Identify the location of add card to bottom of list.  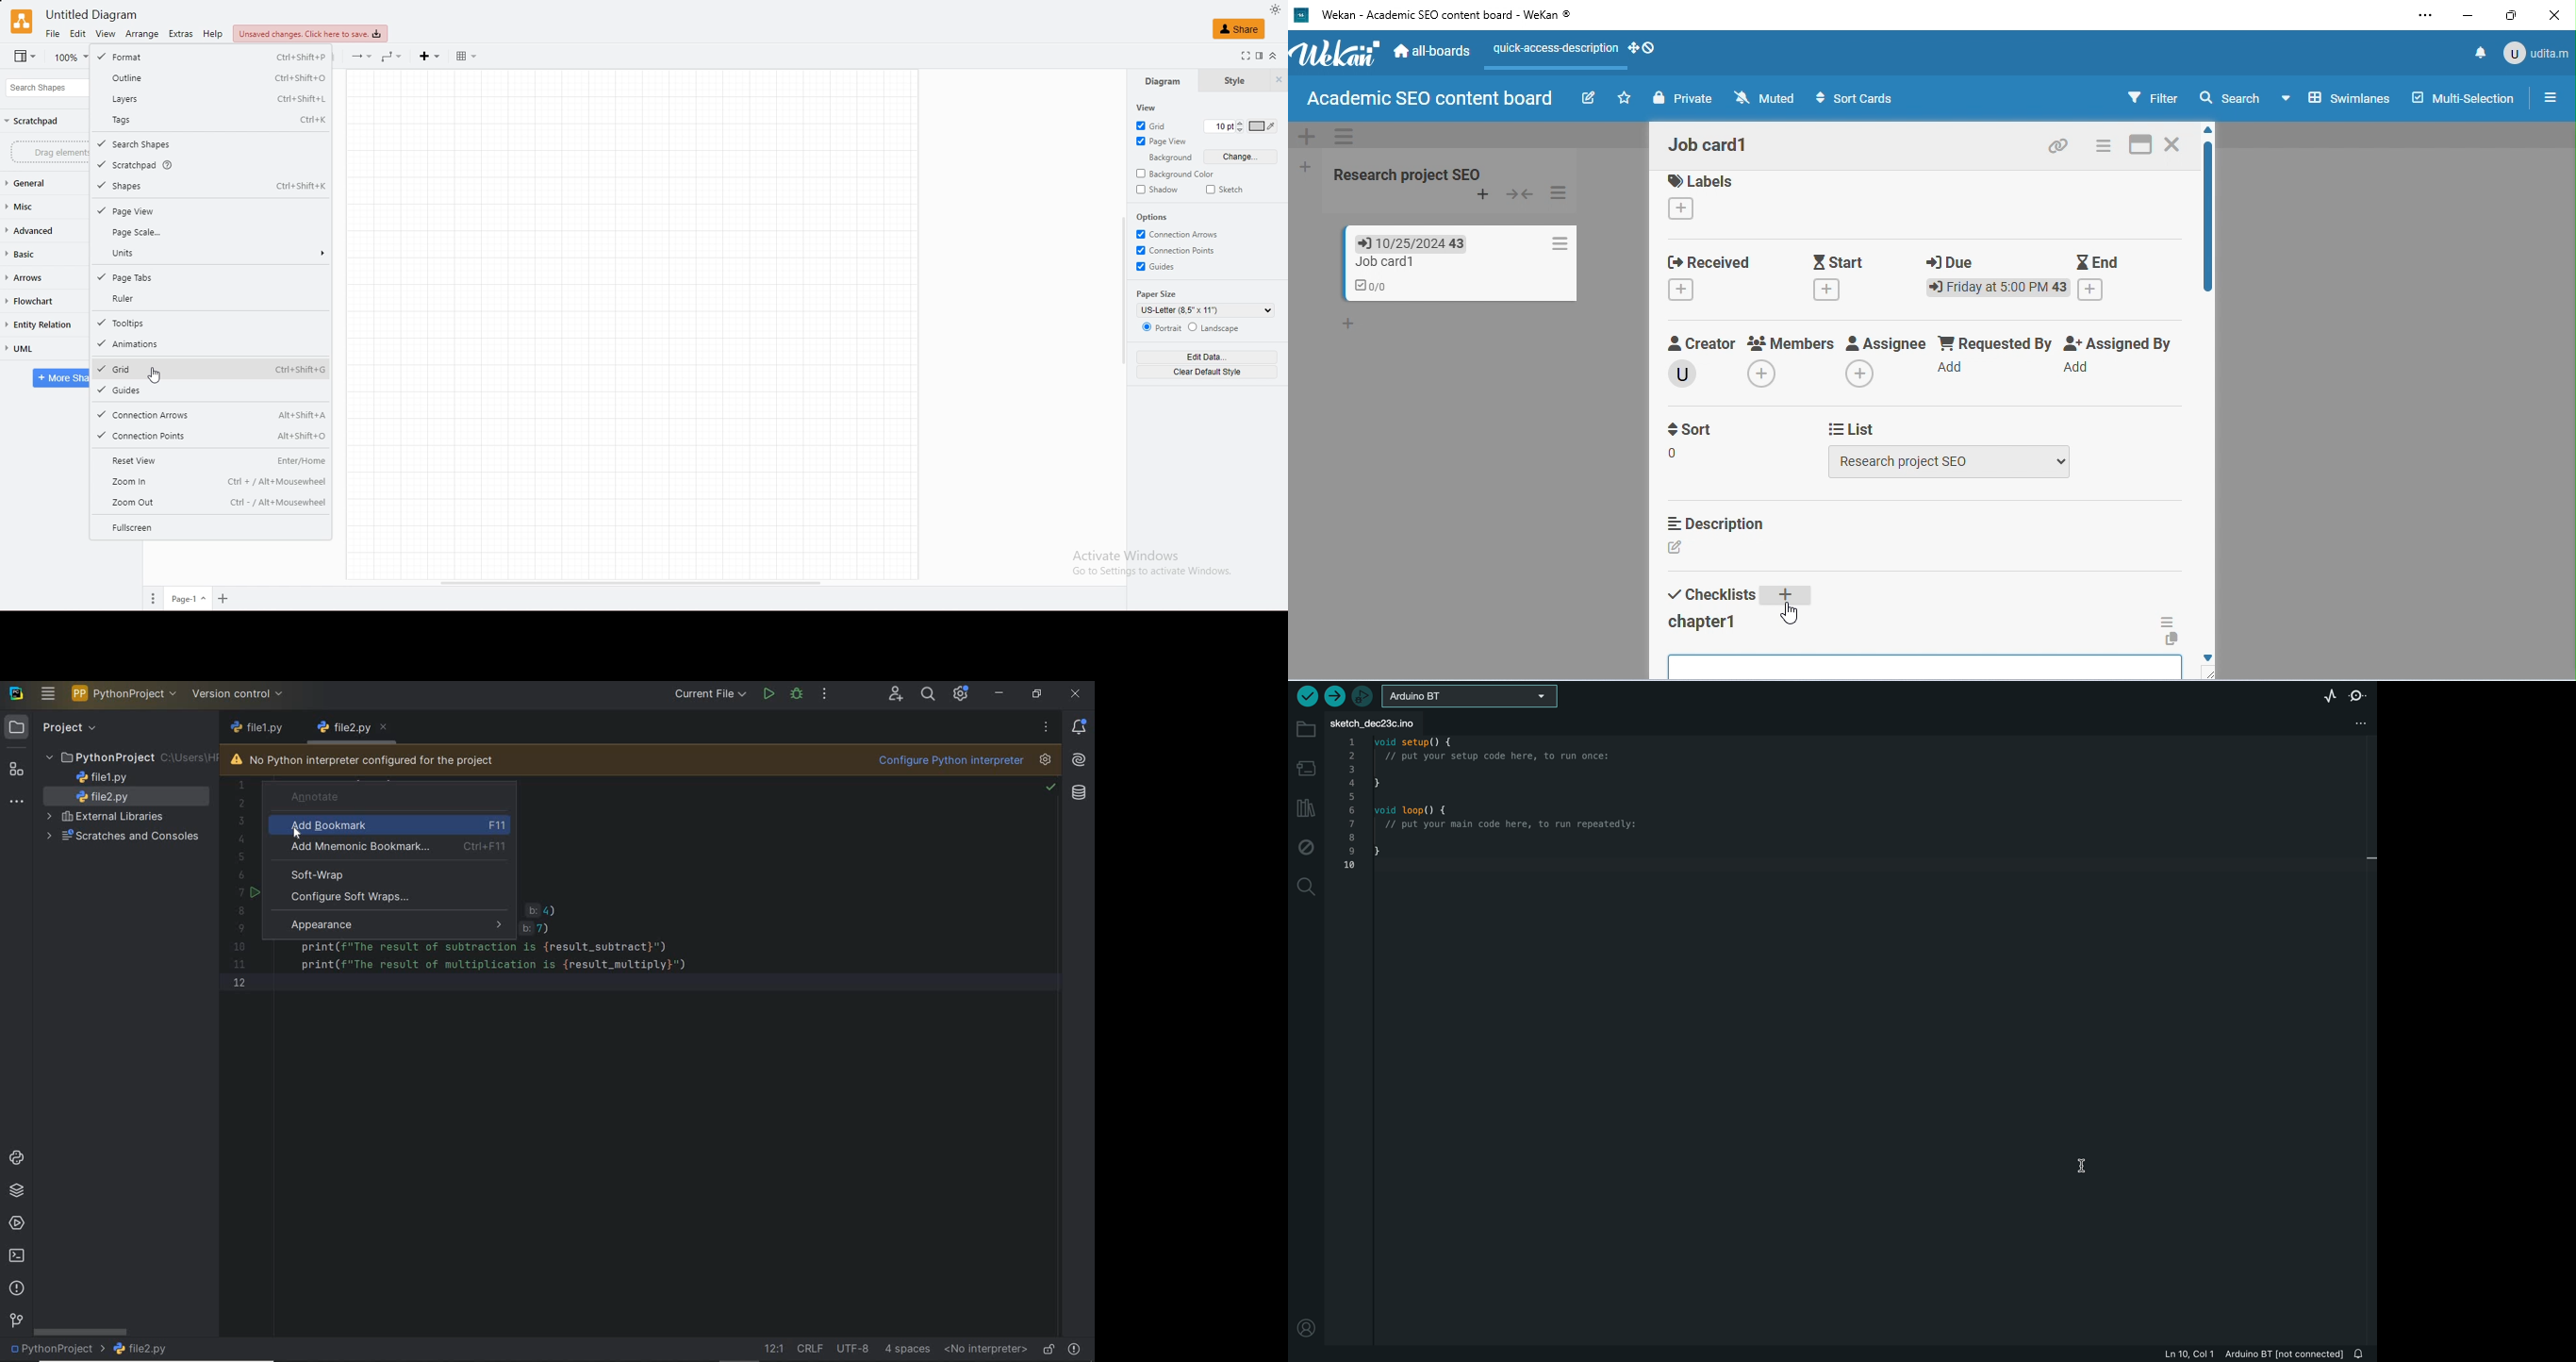
(1351, 305).